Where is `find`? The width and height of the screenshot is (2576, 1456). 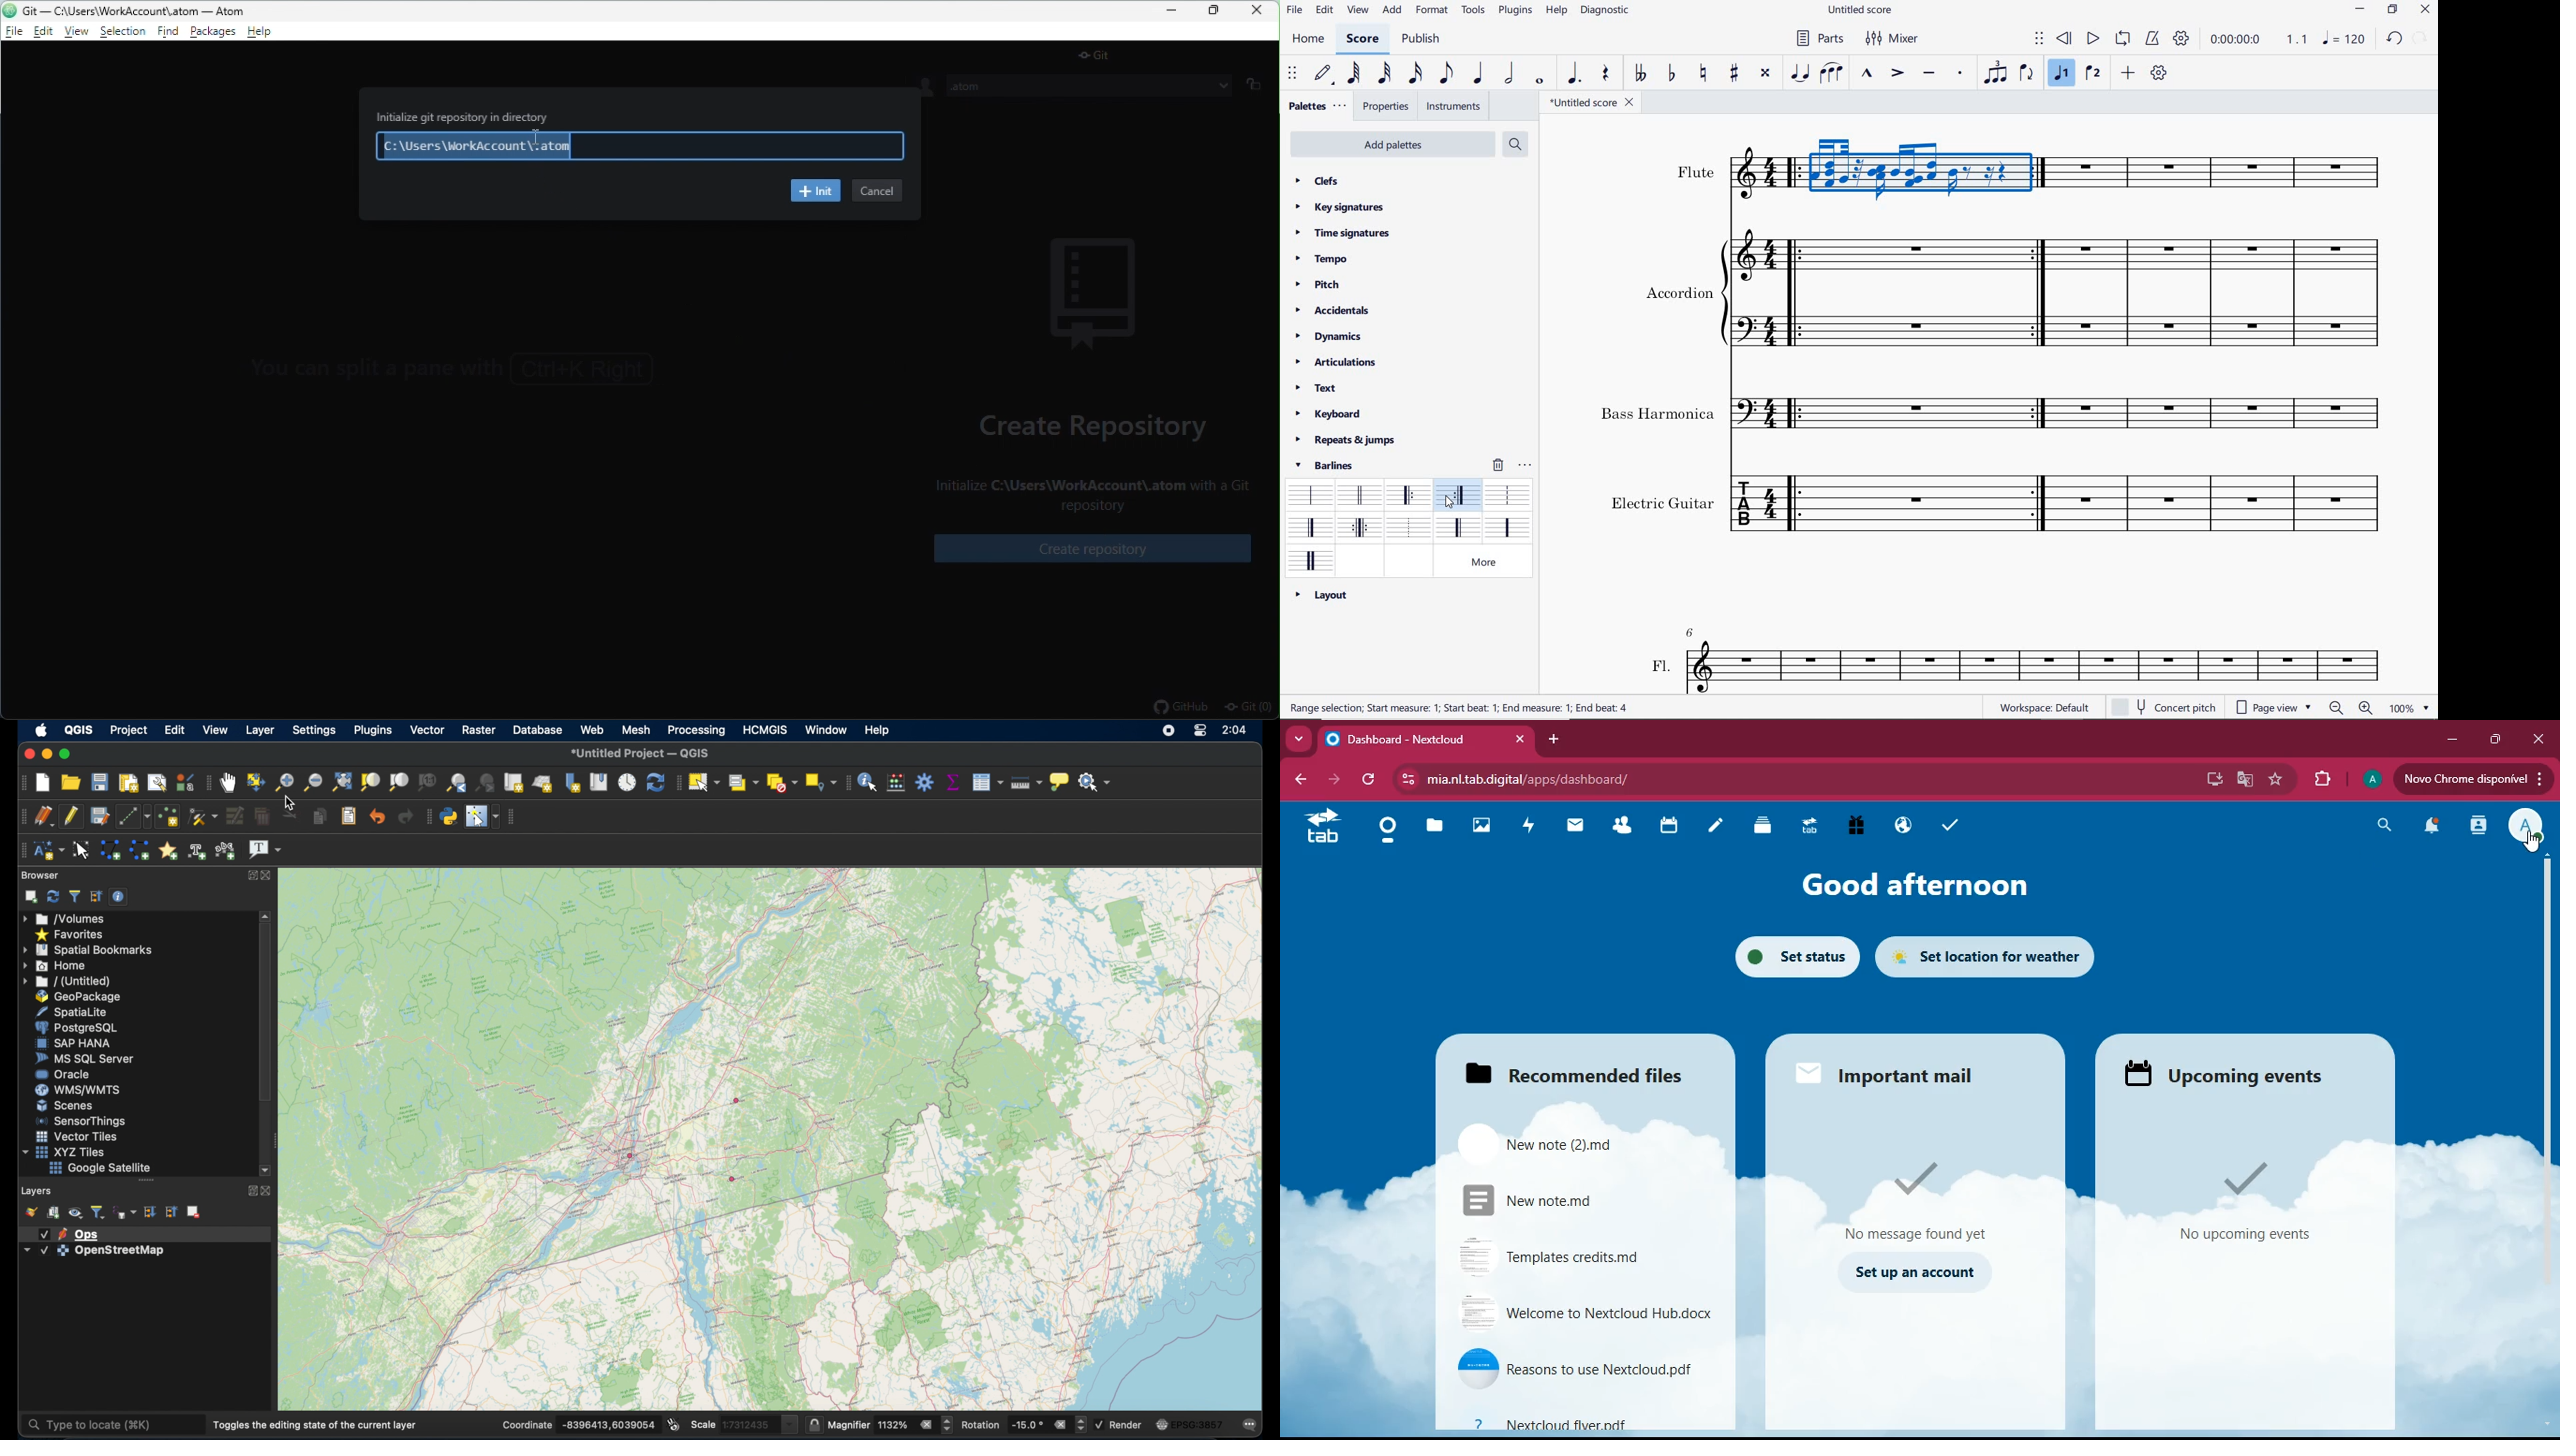 find is located at coordinates (172, 33).